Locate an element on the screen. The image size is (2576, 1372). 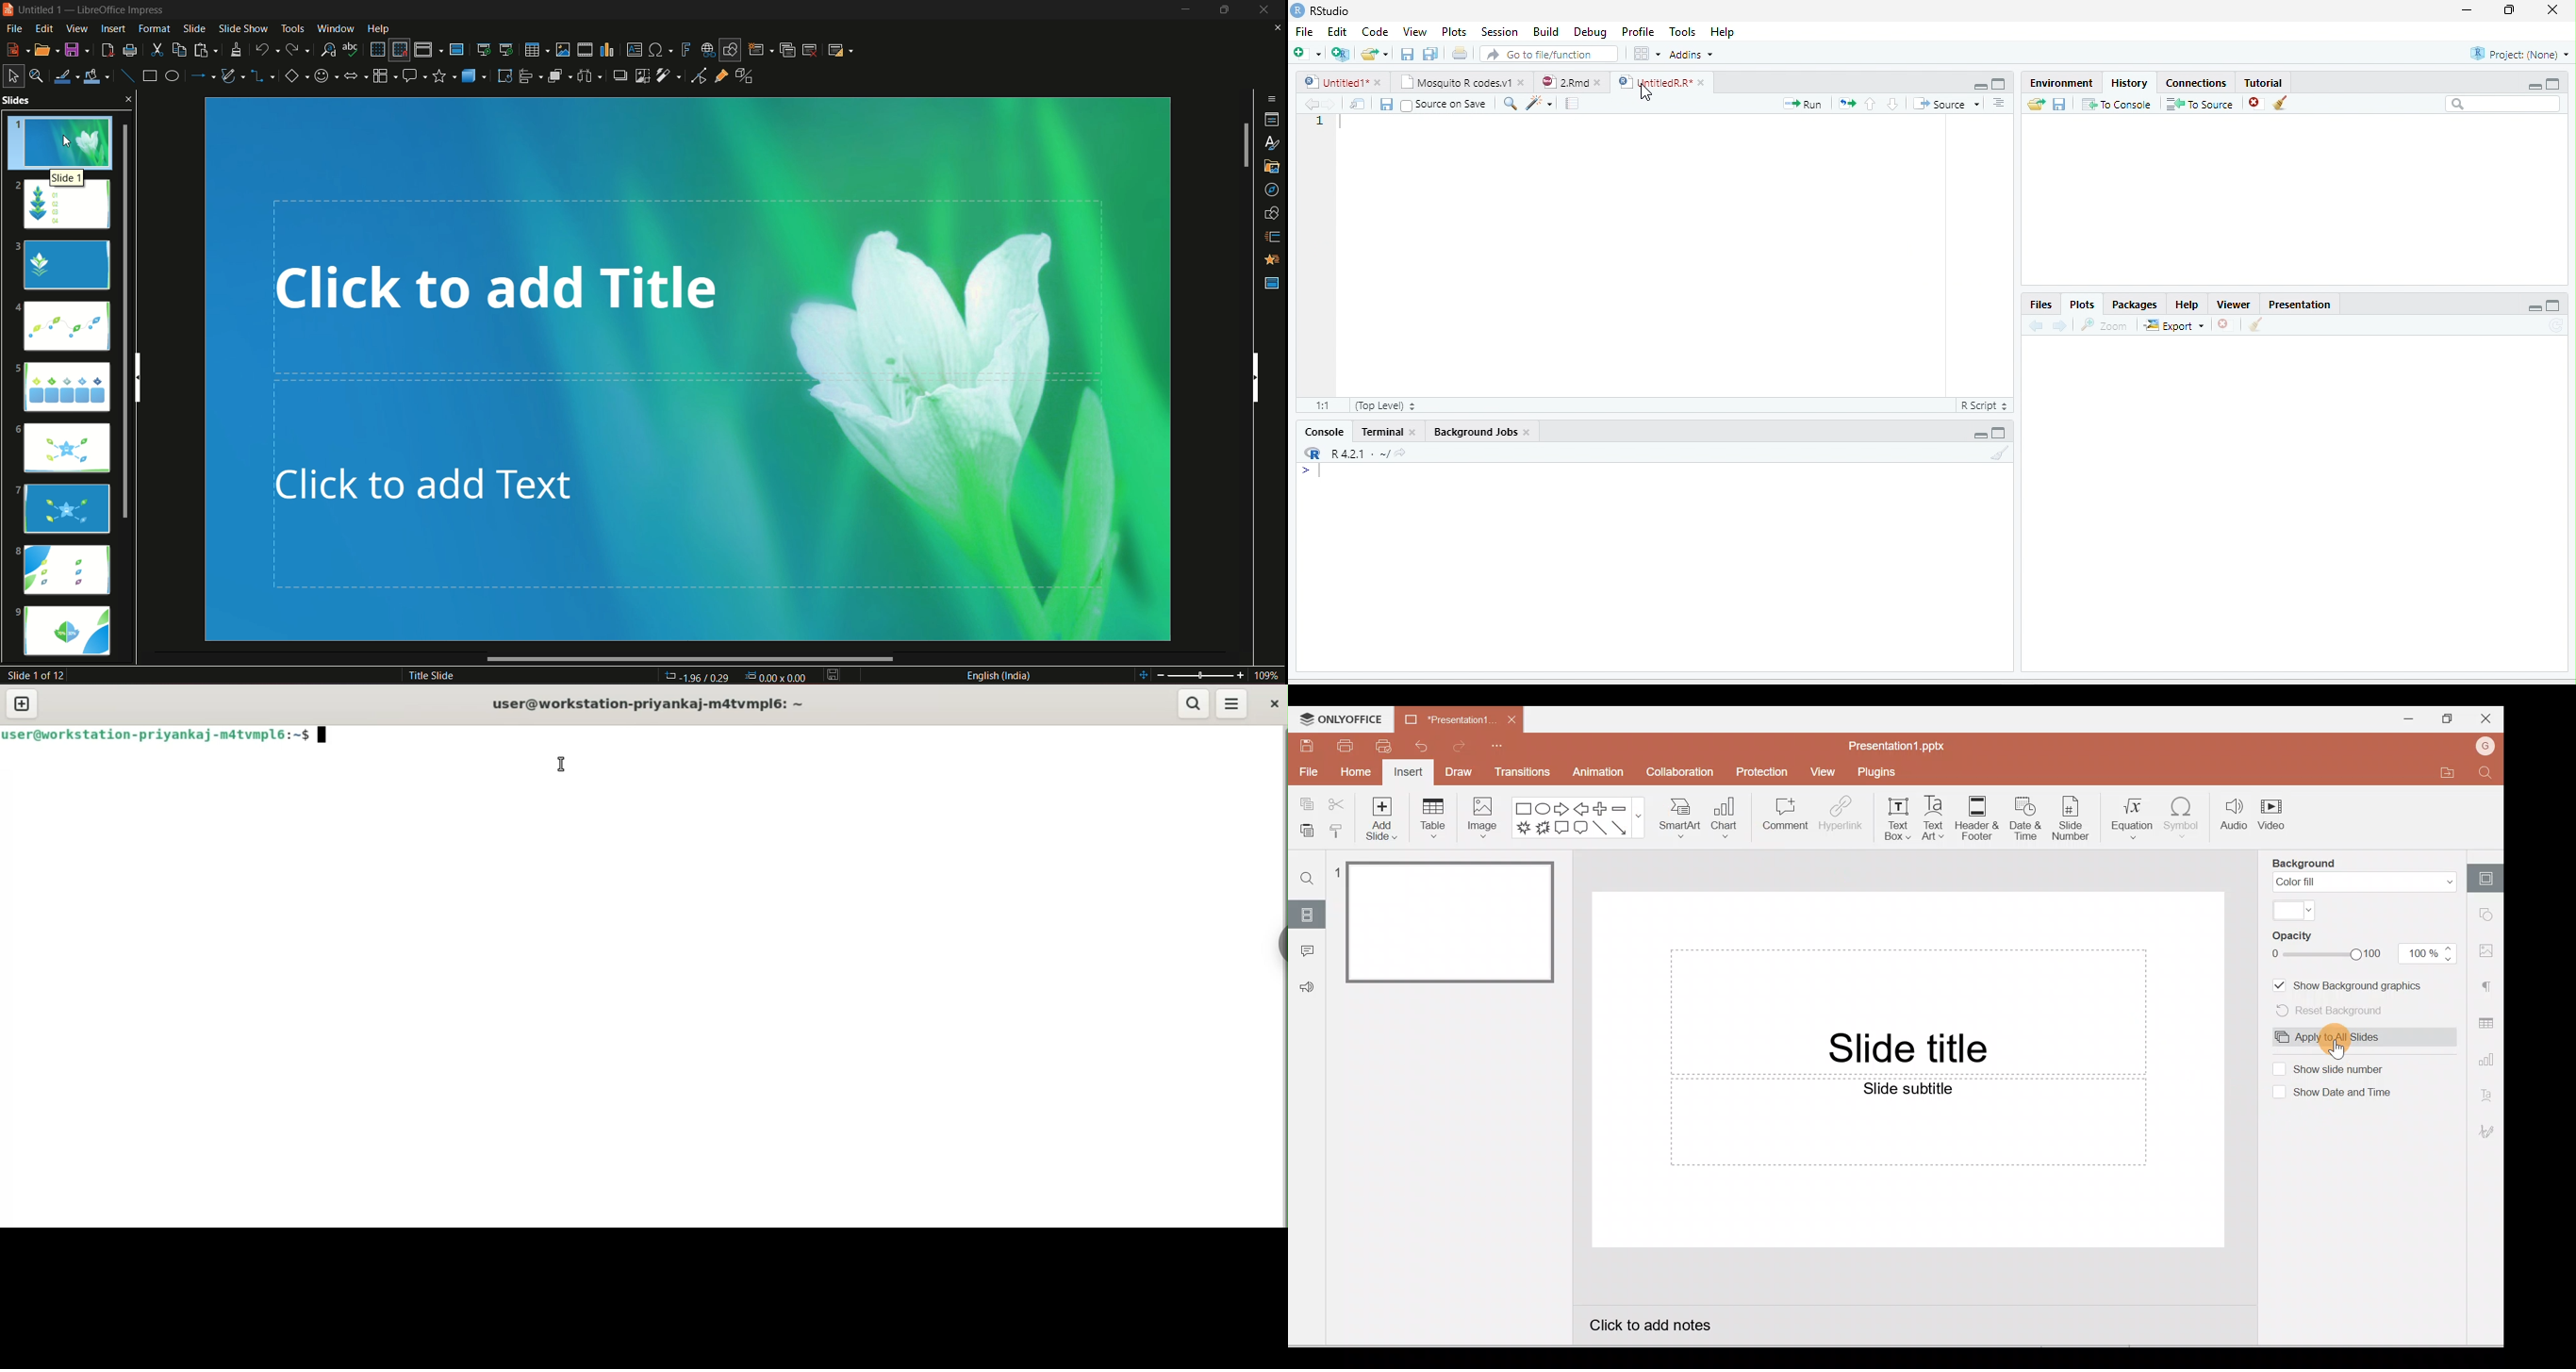
Text box is located at coordinates (1898, 818).